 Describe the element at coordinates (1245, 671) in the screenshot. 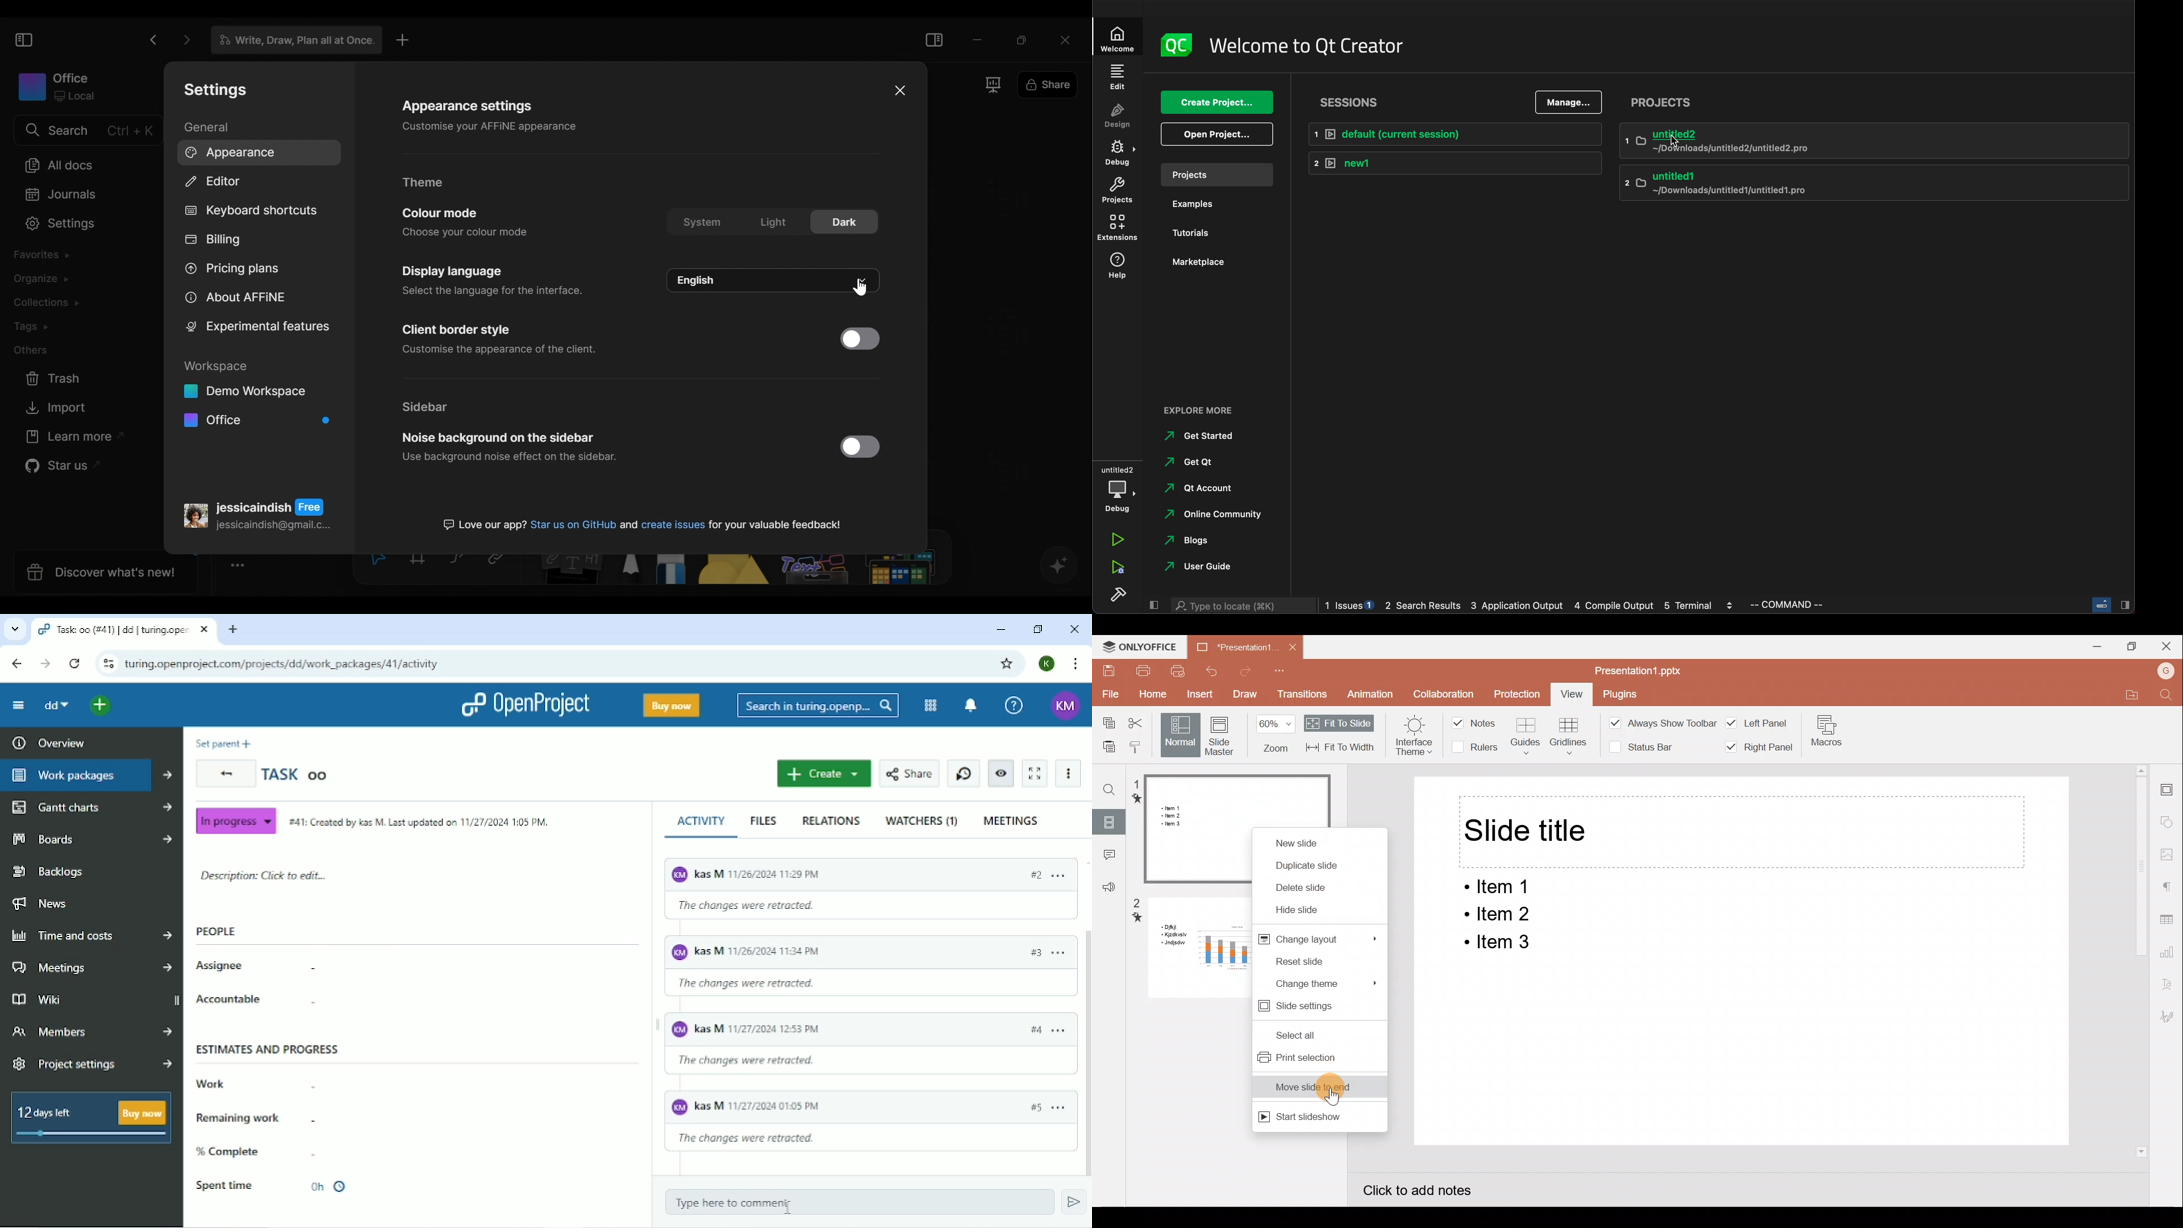

I see `Redo` at that location.